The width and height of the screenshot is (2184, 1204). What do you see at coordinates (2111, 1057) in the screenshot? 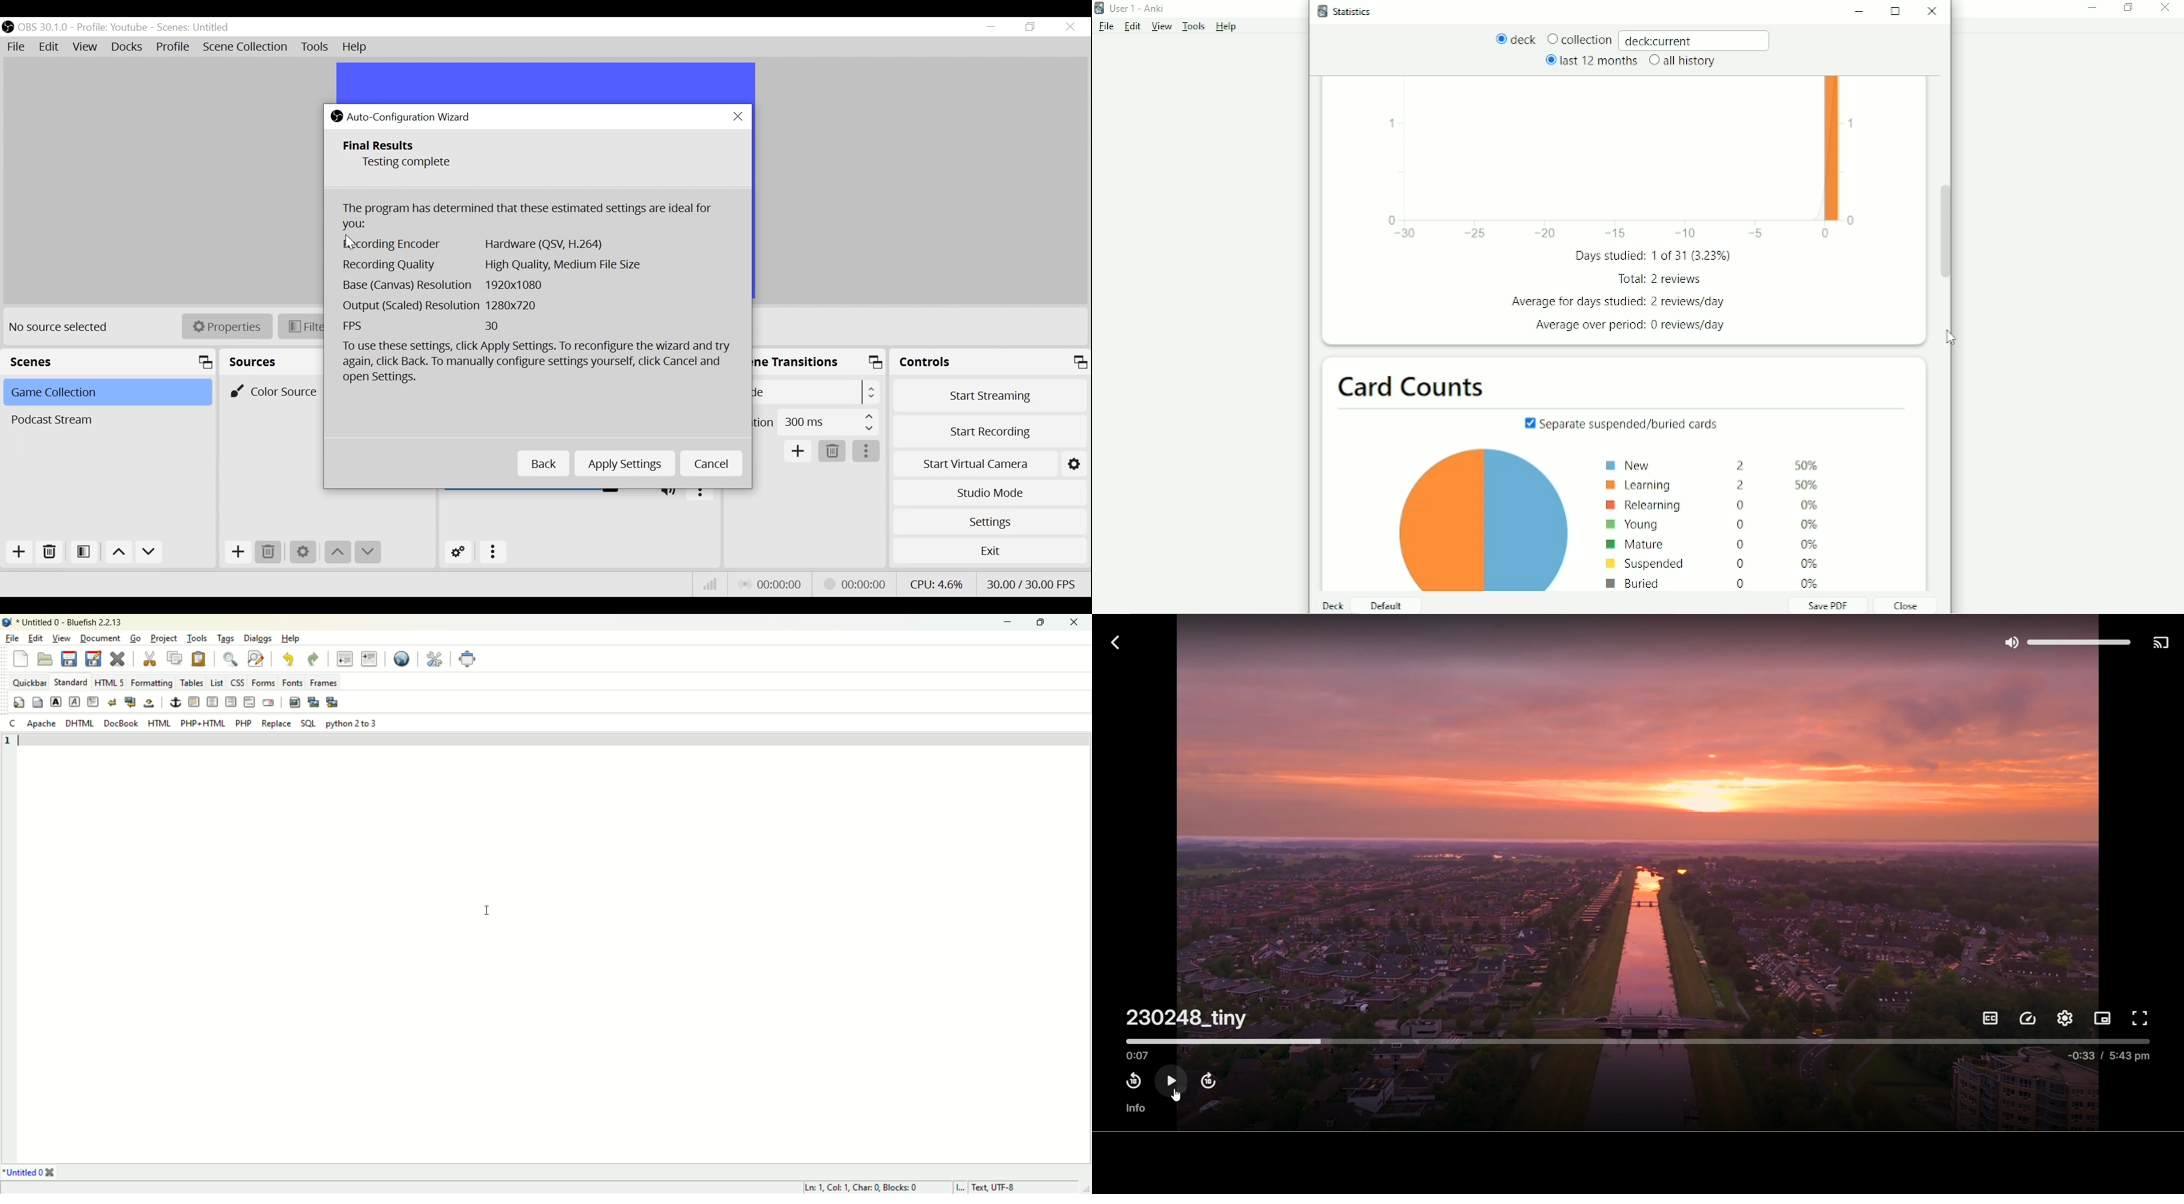
I see `-0:33 / 5:43 pm` at bounding box center [2111, 1057].